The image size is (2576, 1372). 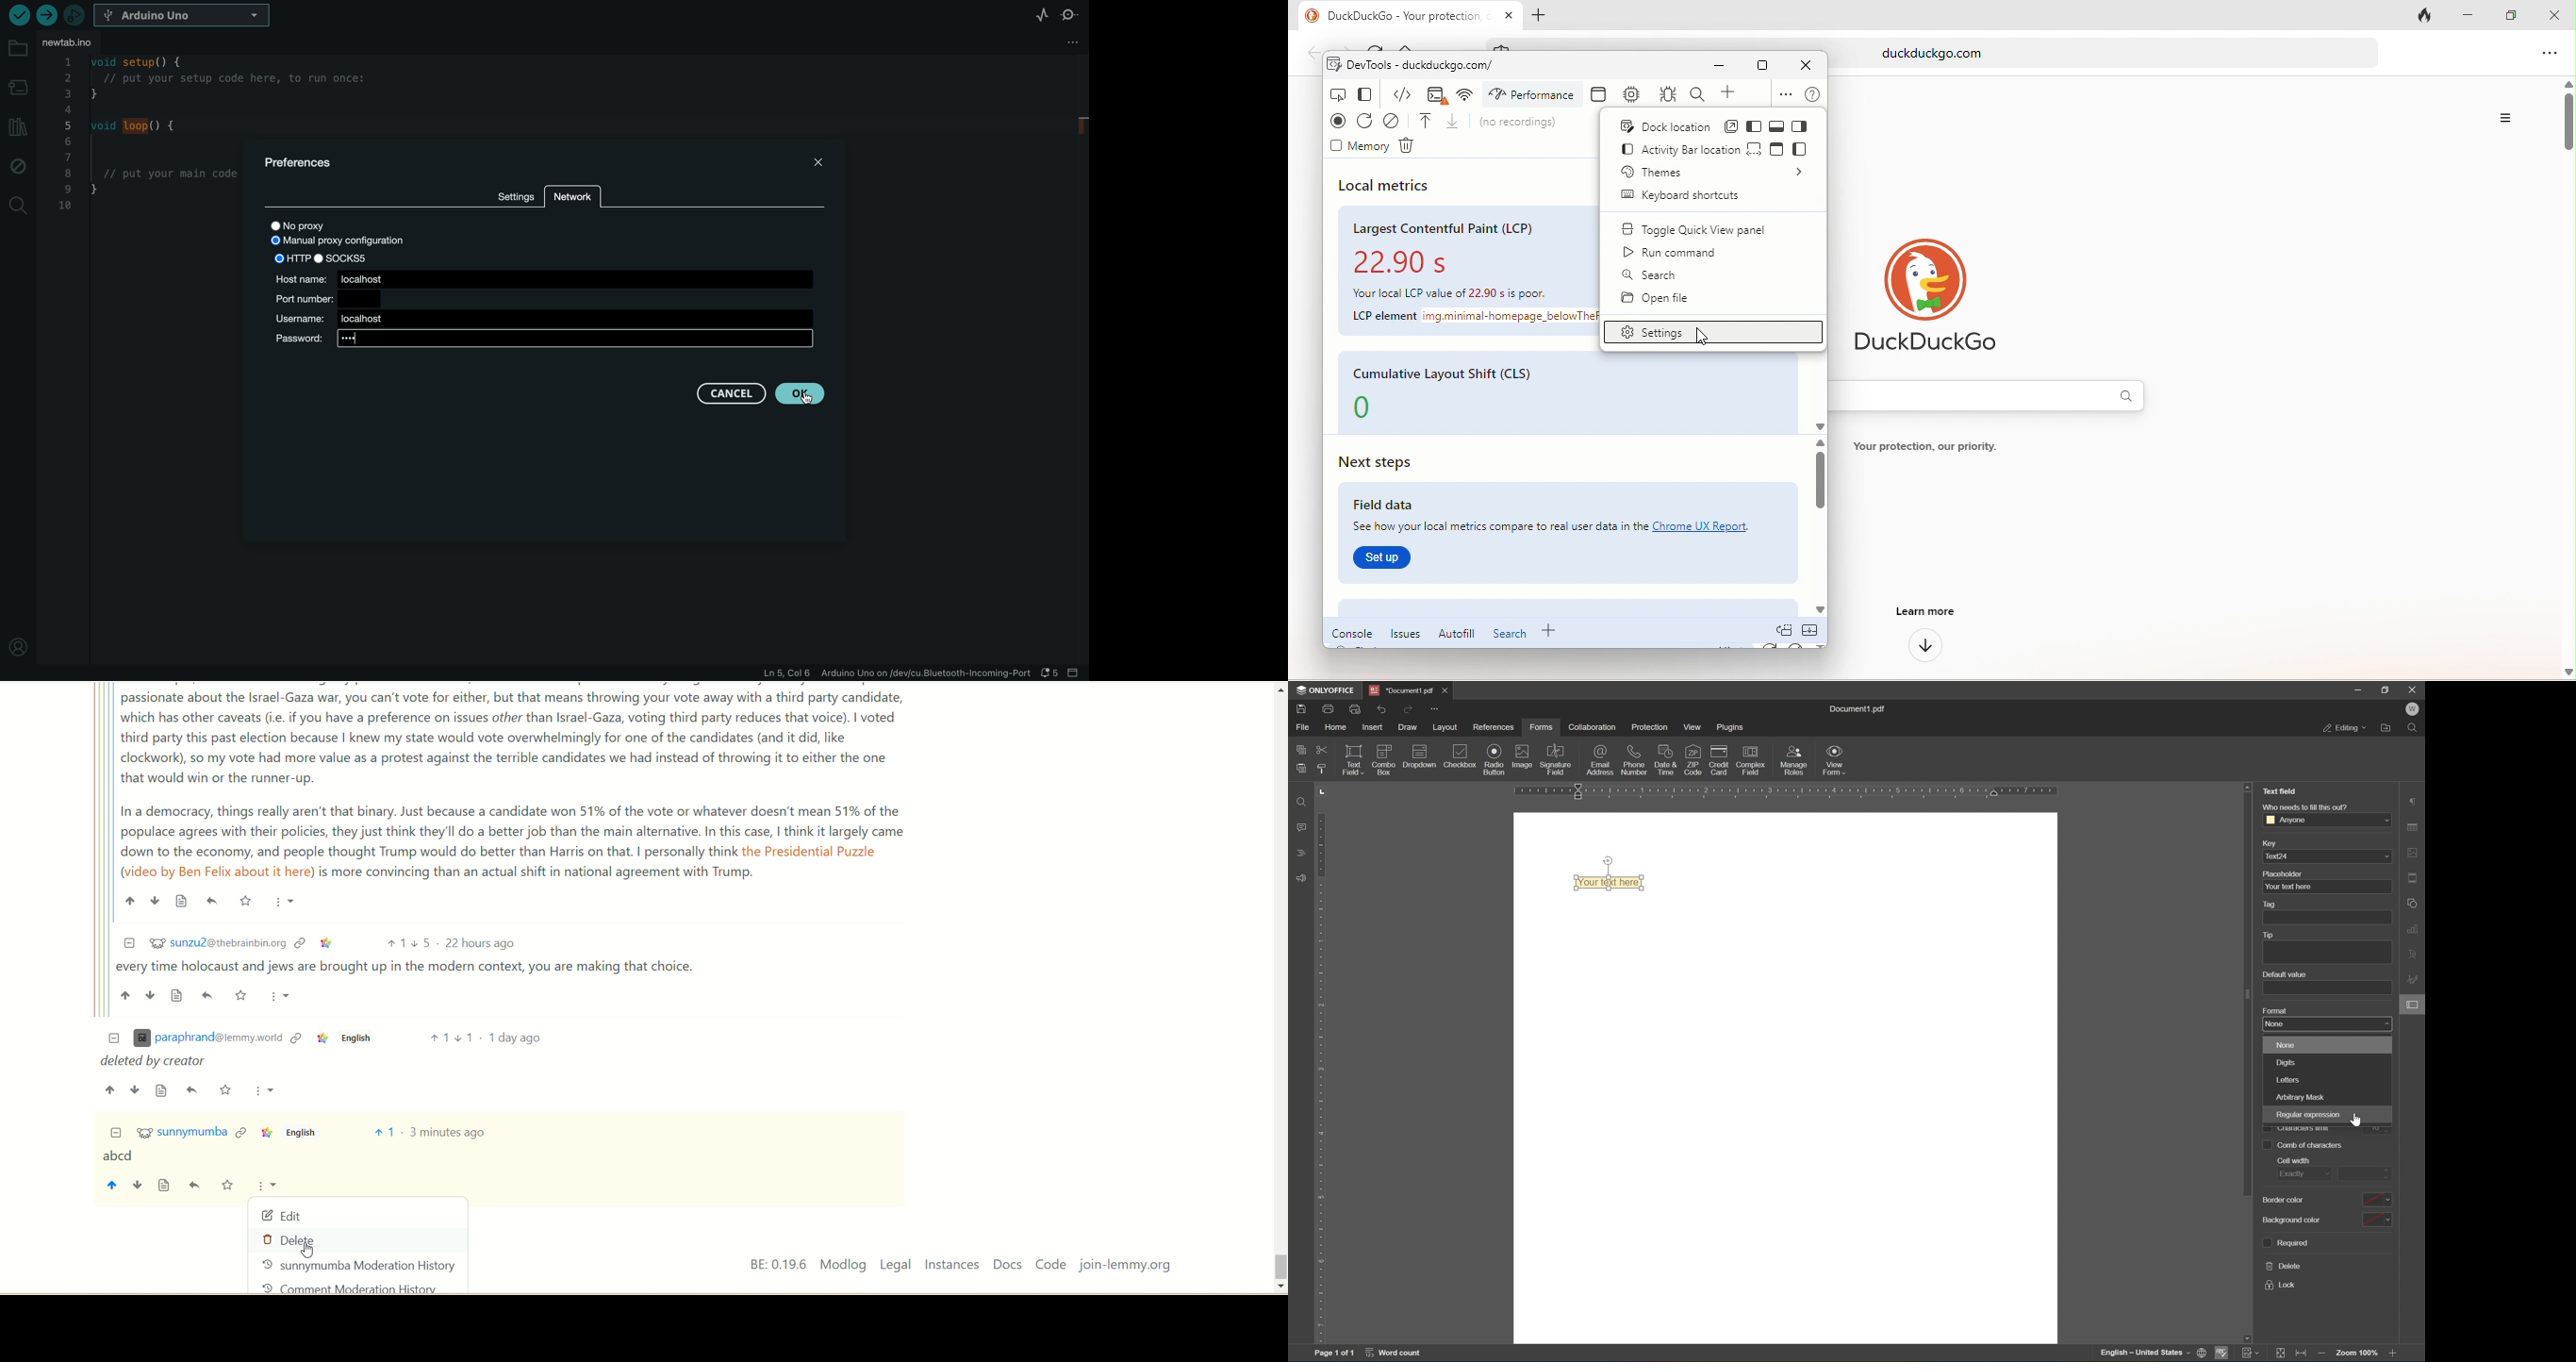 I want to click on Link, so click(x=301, y=943).